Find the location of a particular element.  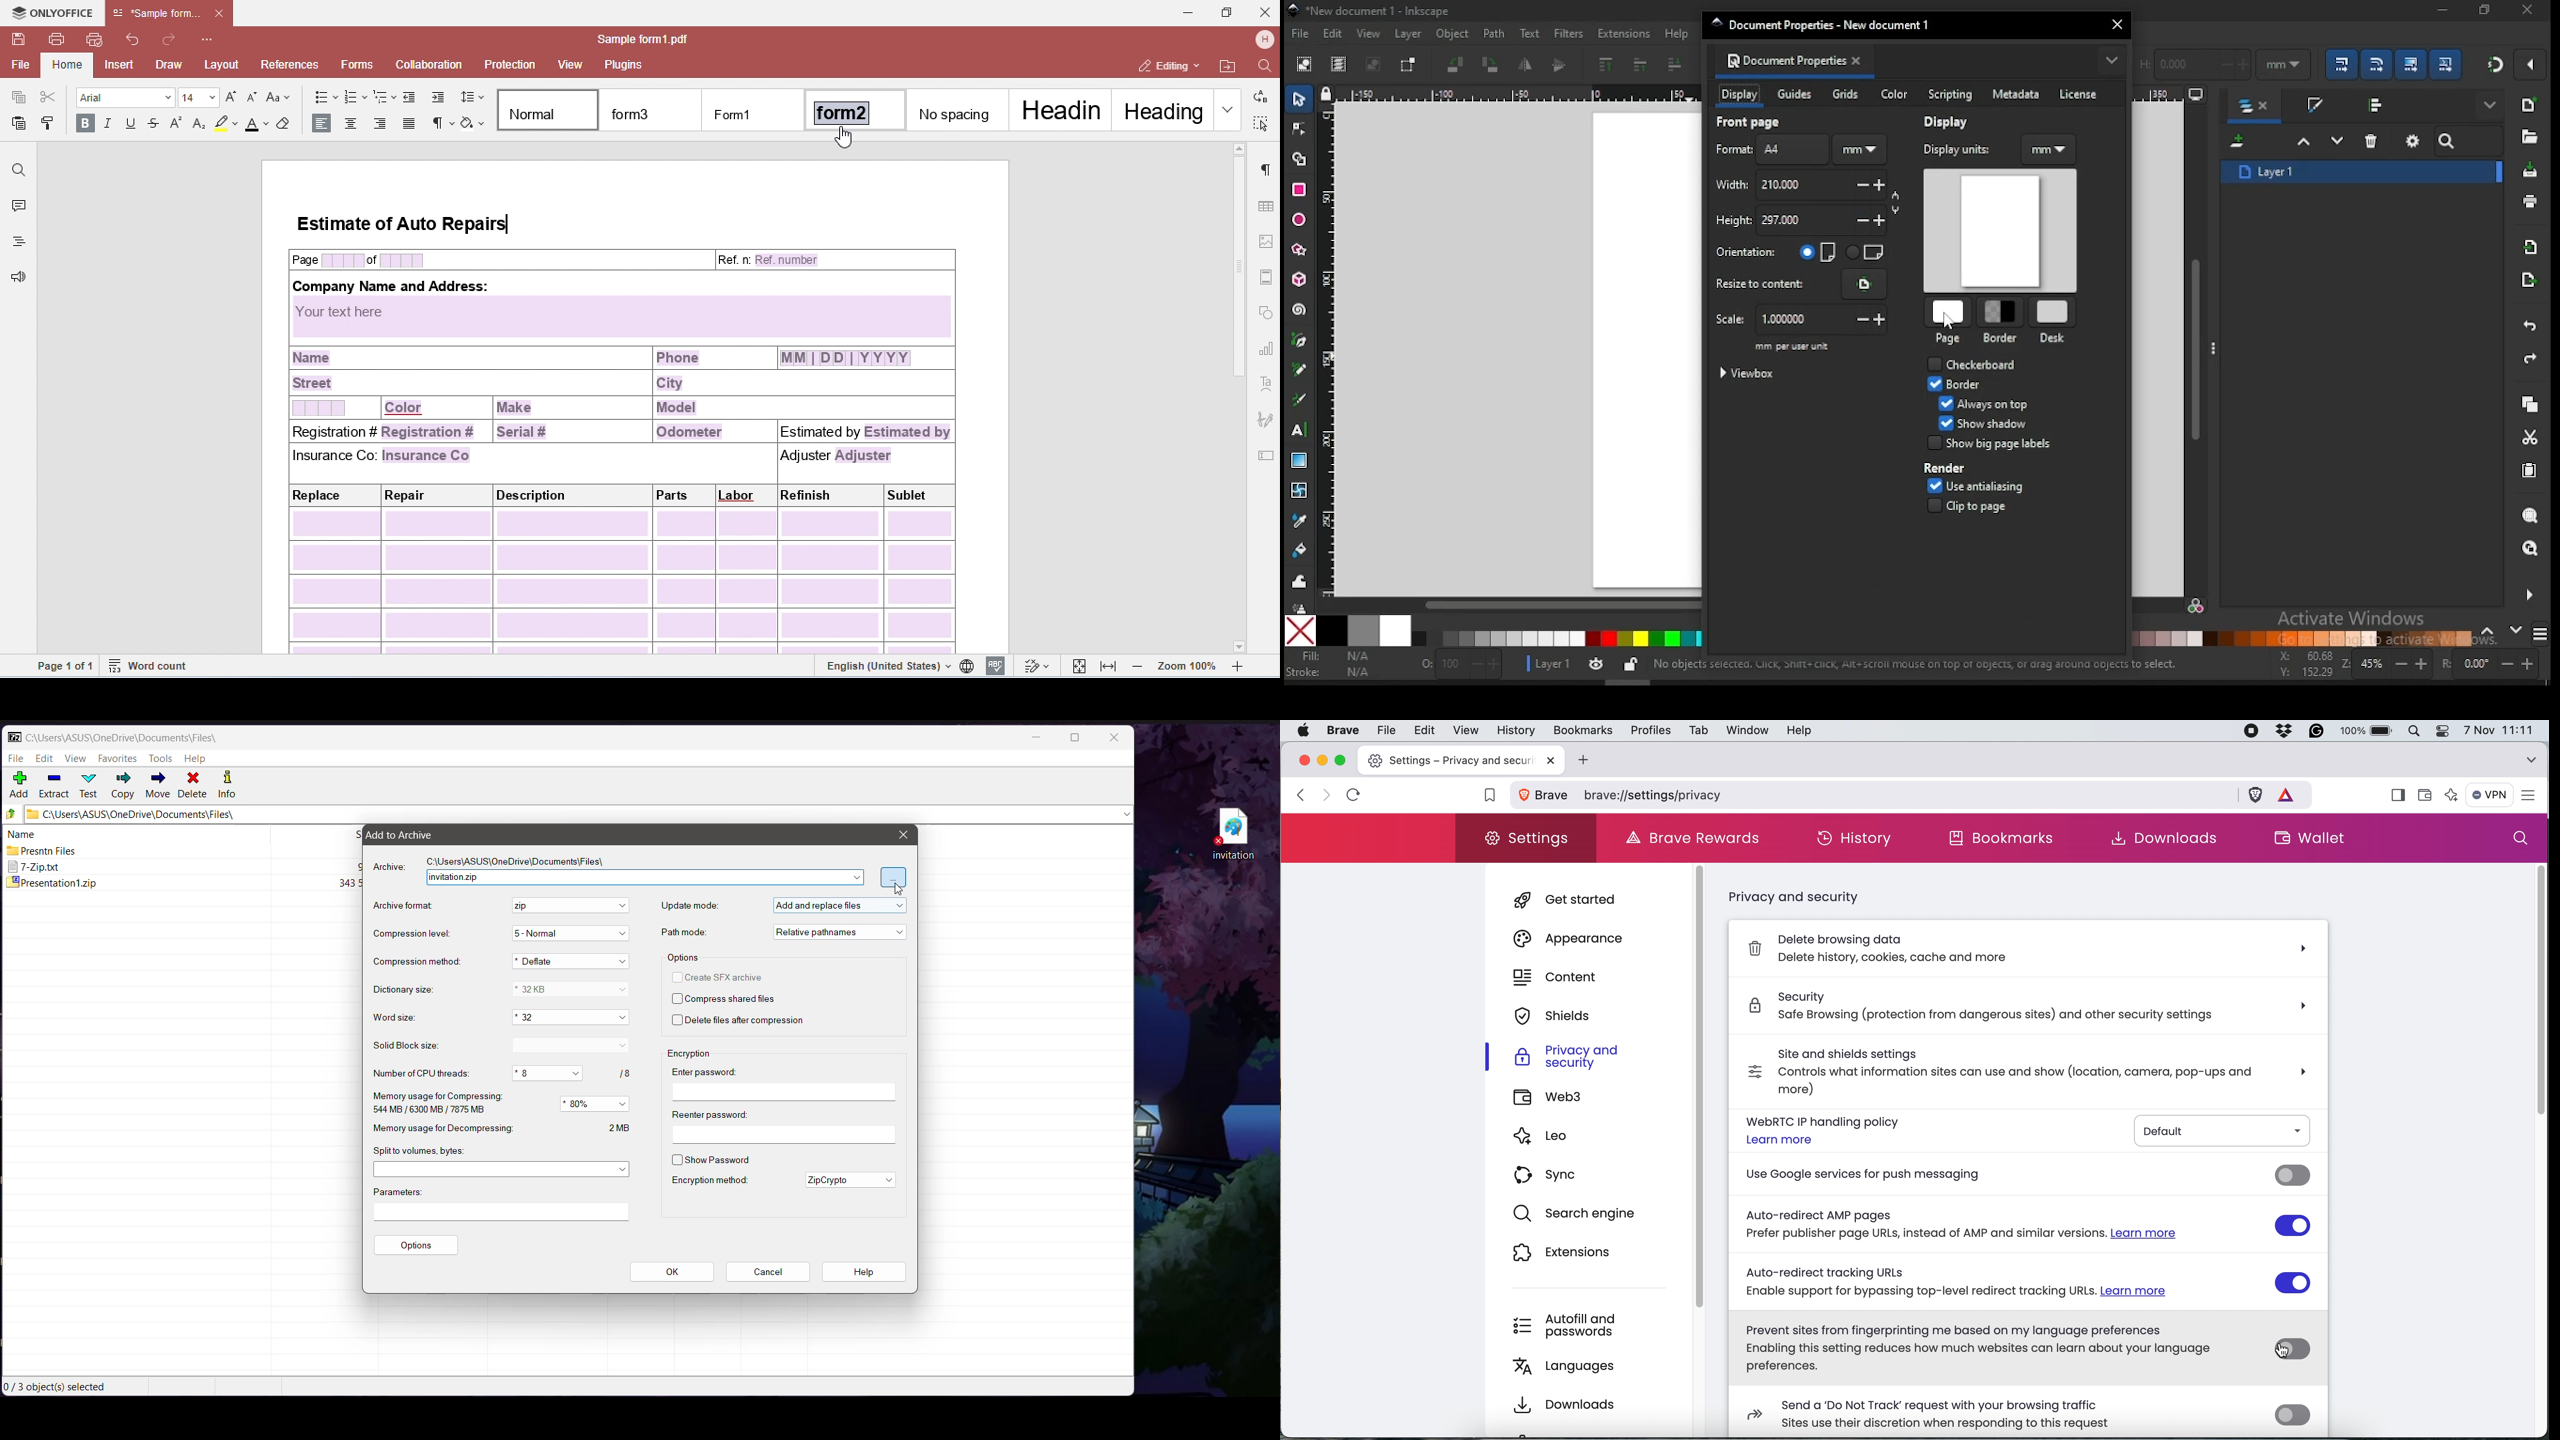

dropbox is located at coordinates (2289, 731).